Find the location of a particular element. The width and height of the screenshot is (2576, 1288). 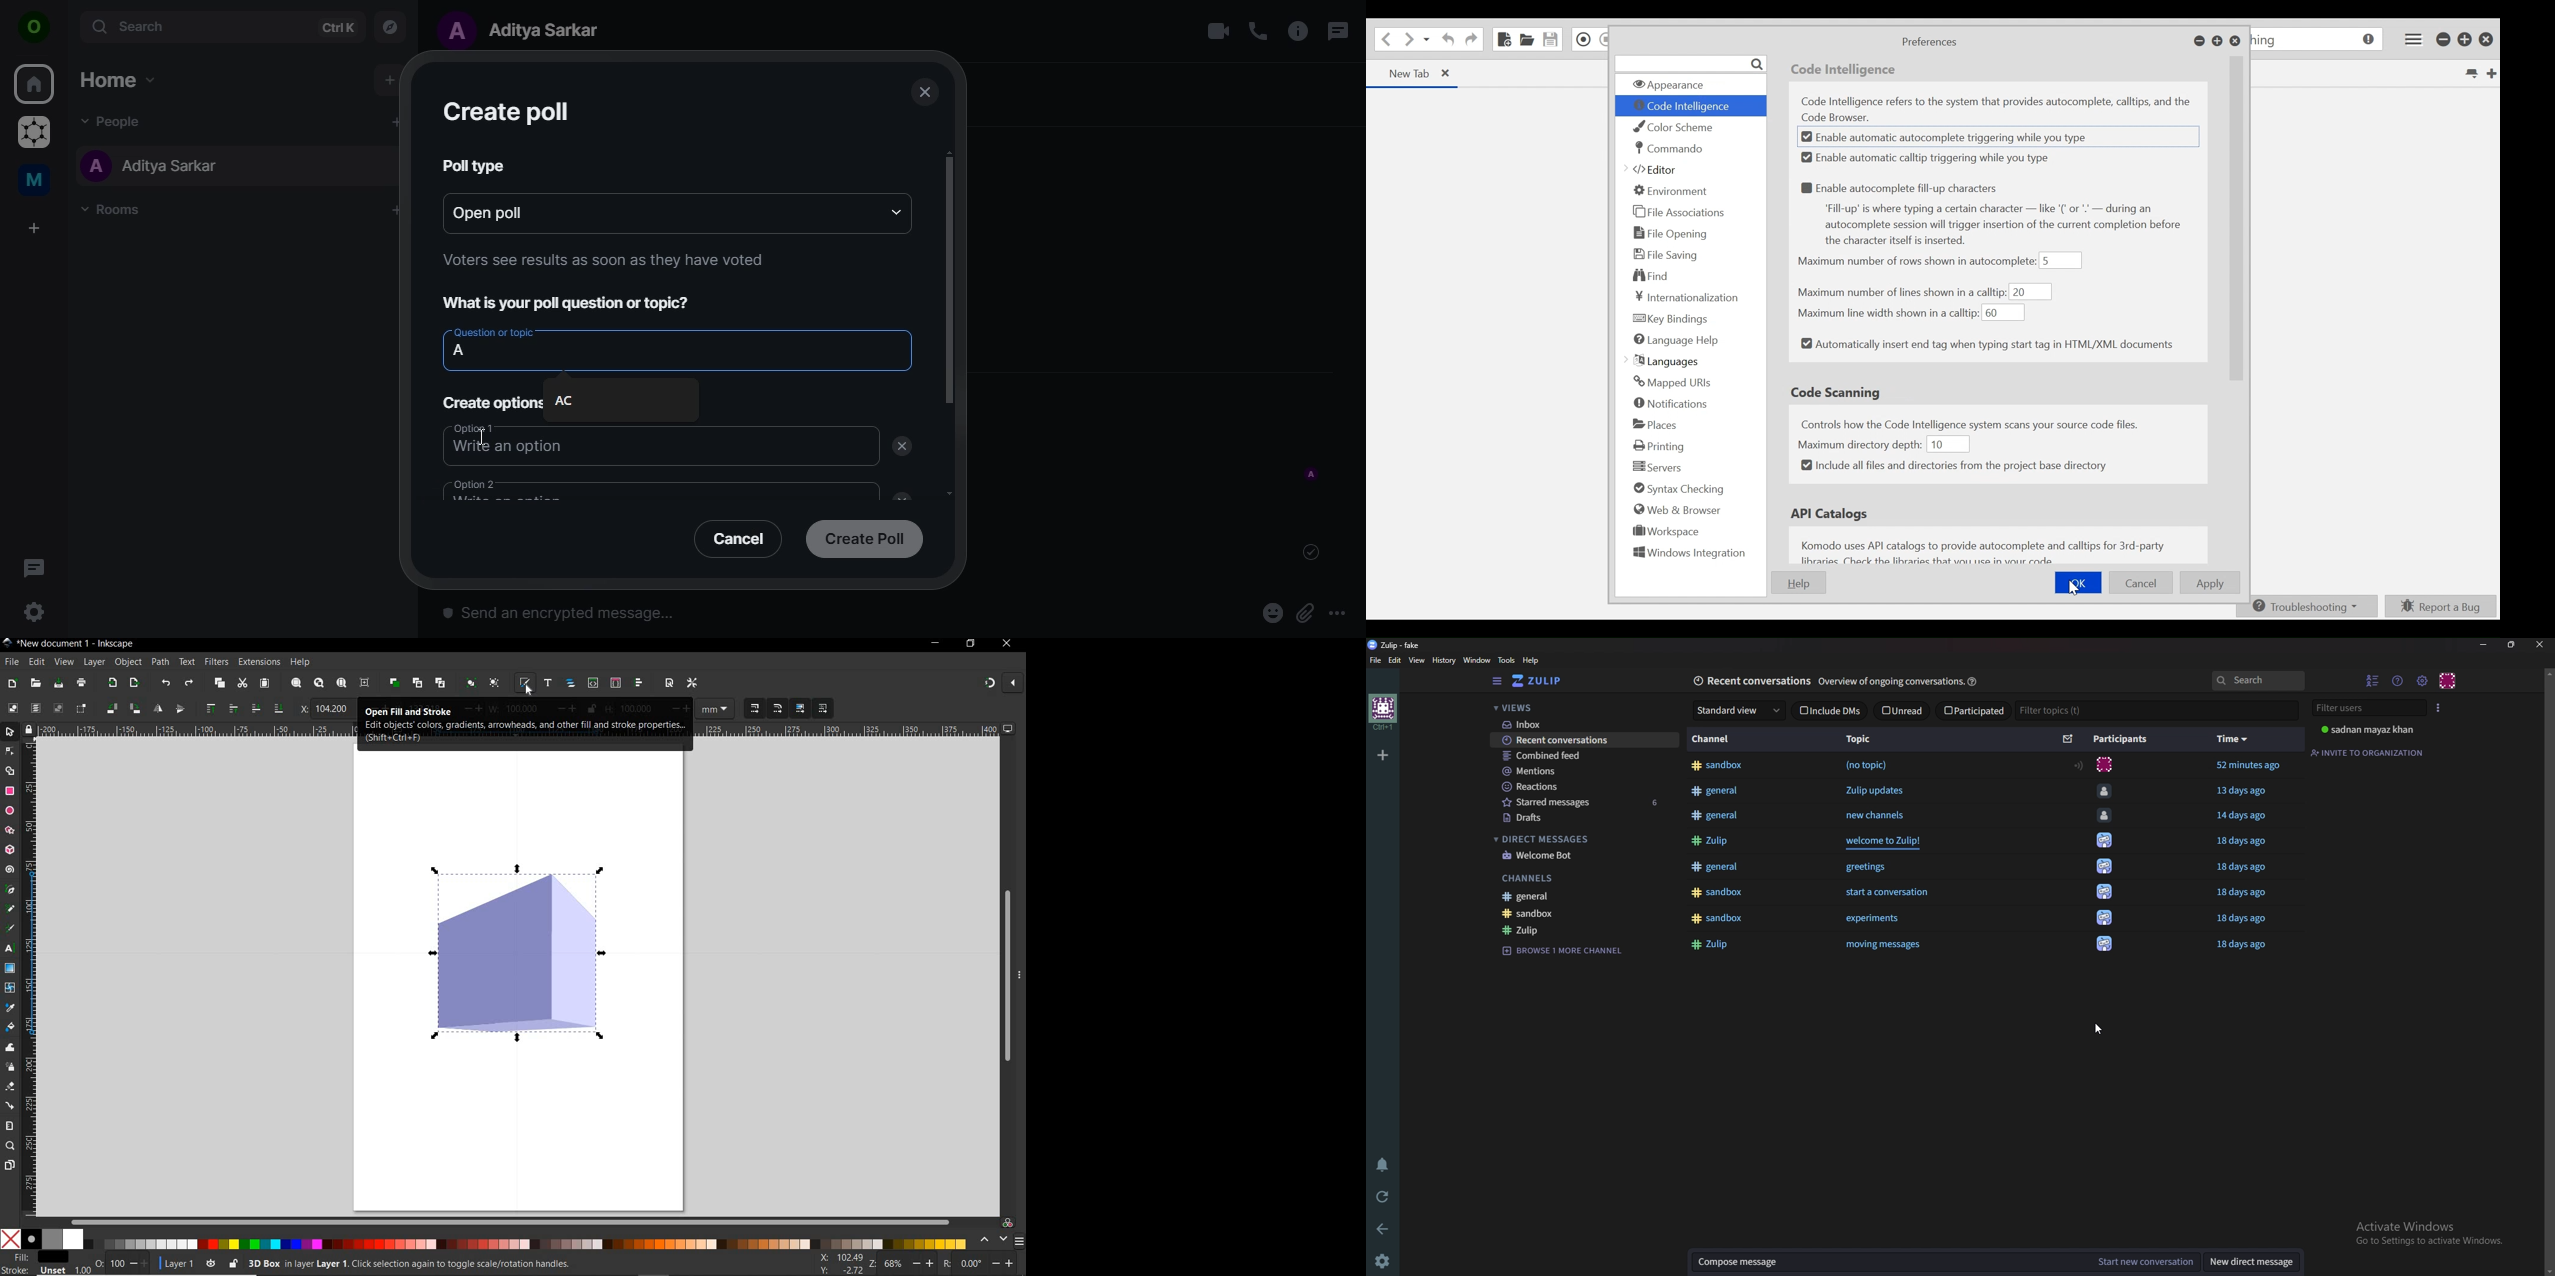

SELECT ALL IN ALL LAYERS is located at coordinates (35, 708).